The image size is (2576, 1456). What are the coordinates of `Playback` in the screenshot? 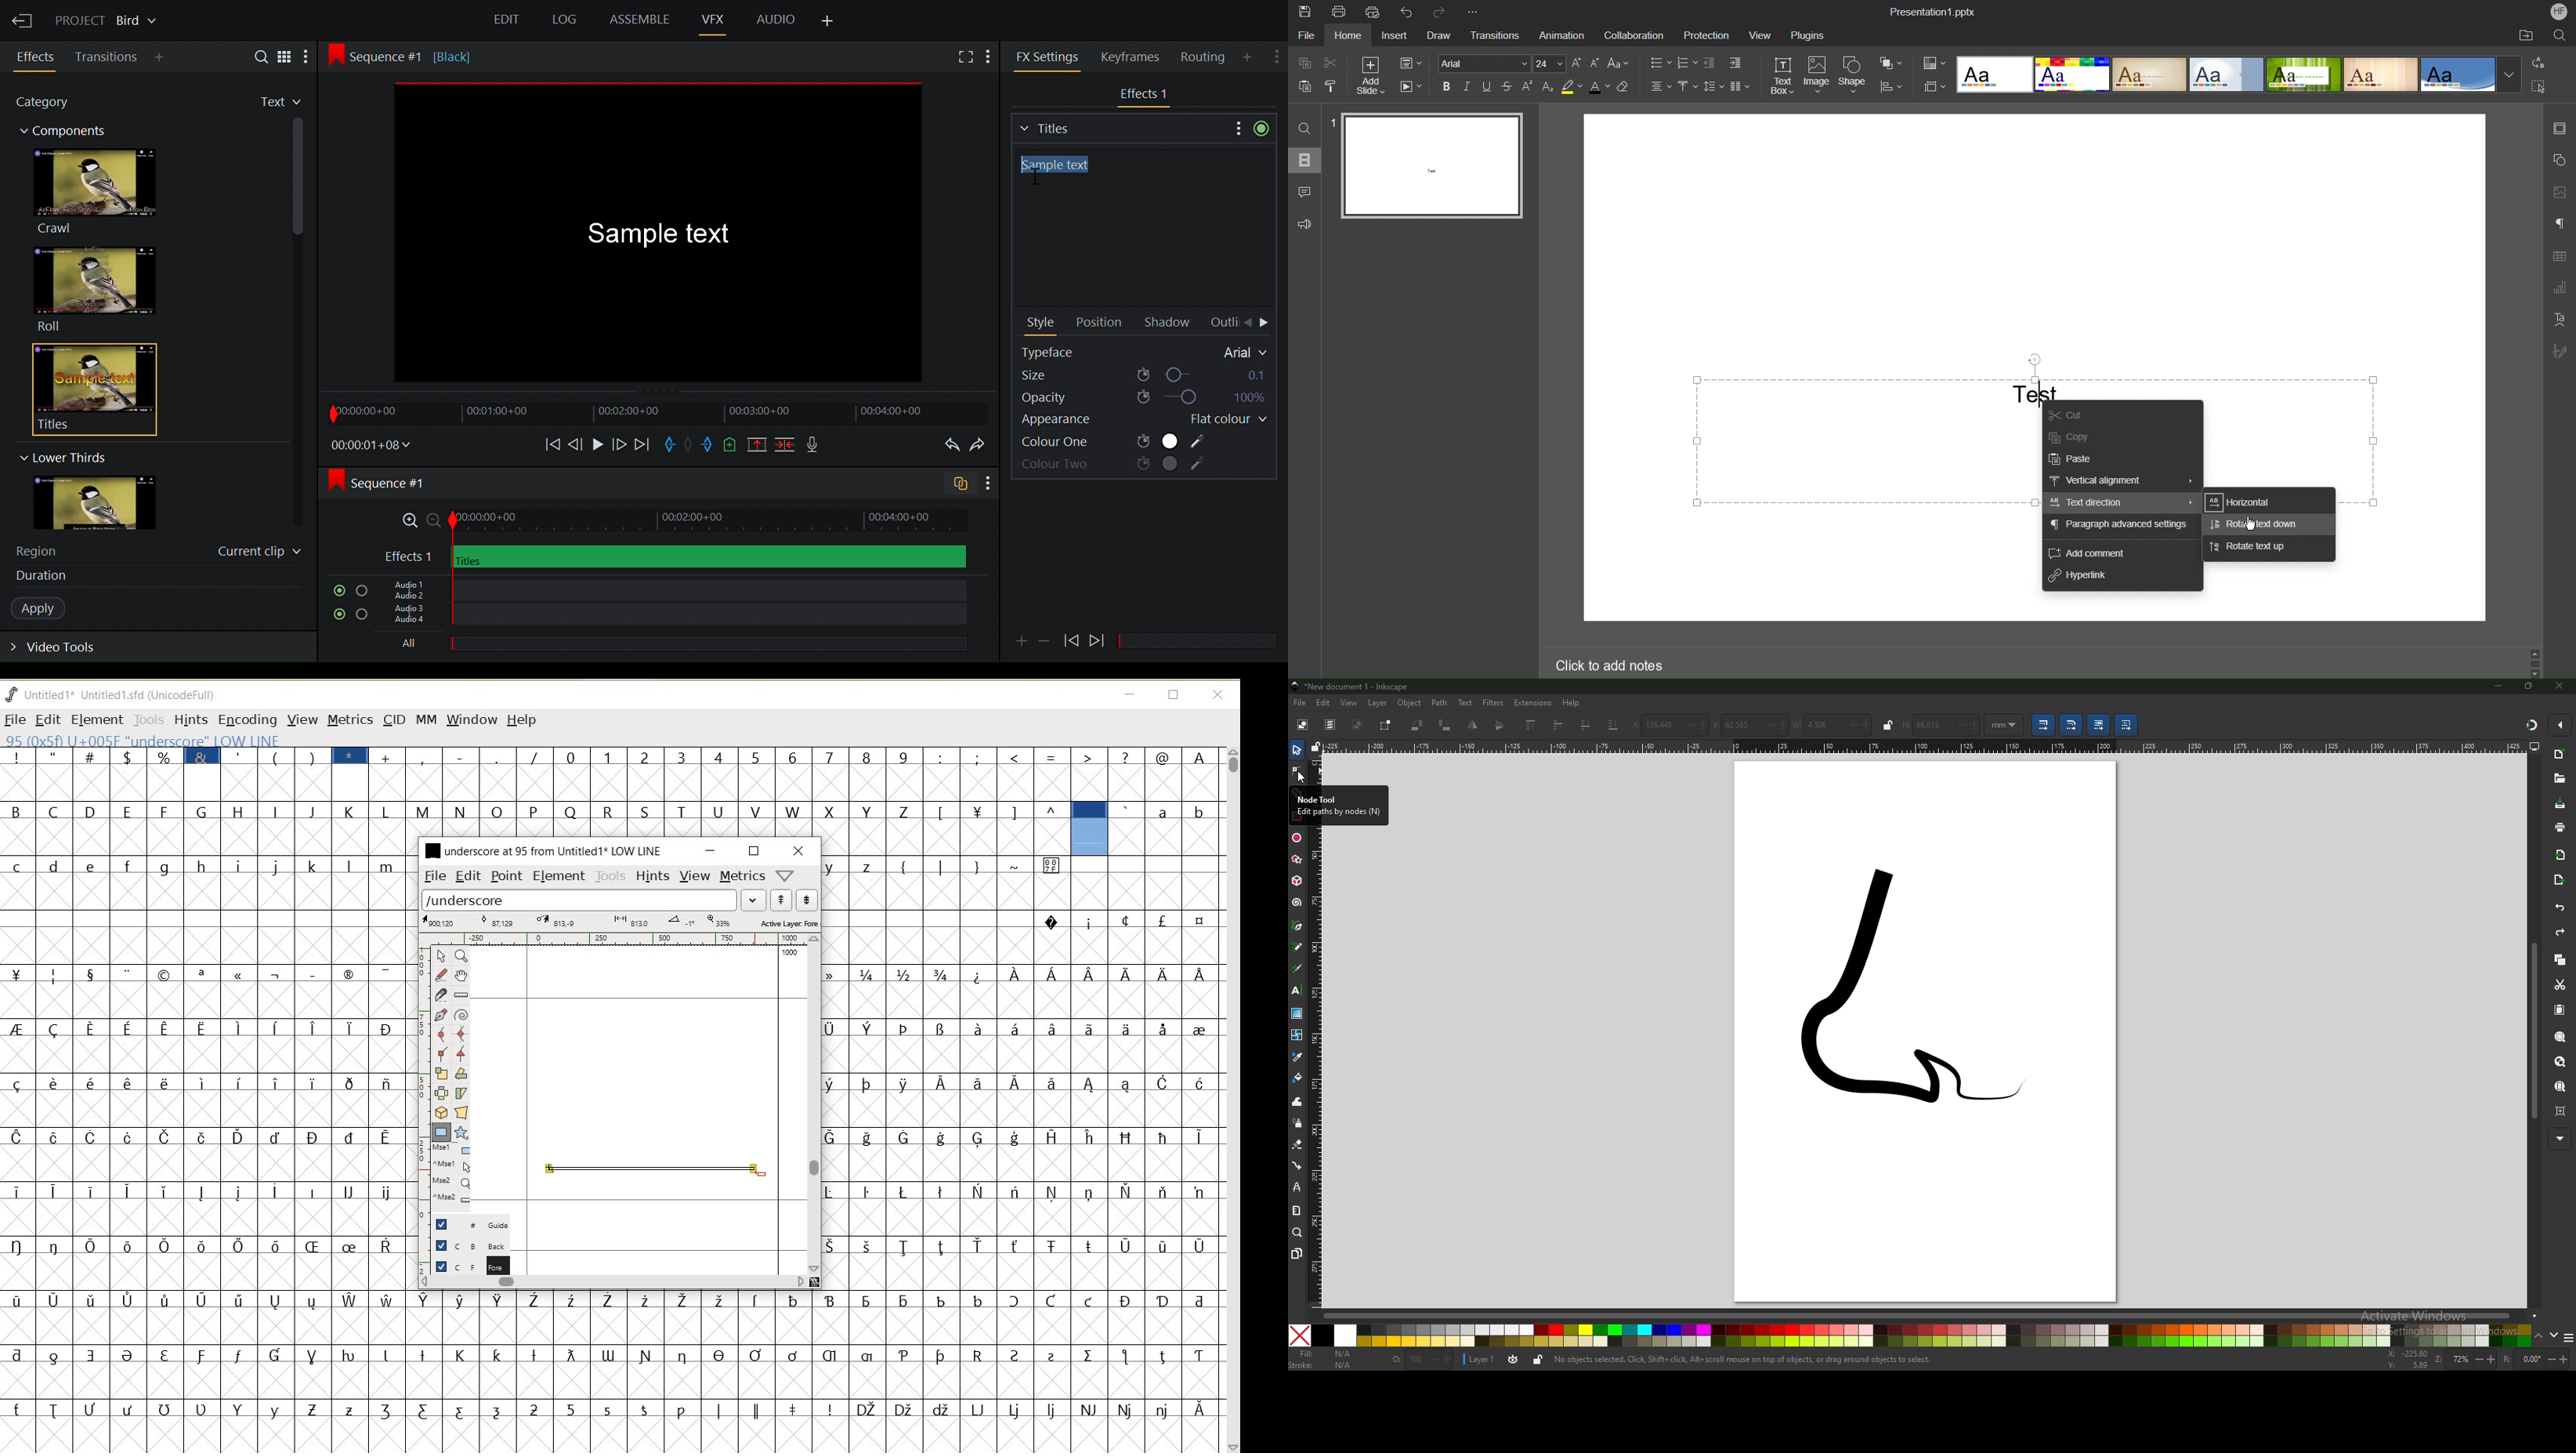 It's located at (1413, 87).